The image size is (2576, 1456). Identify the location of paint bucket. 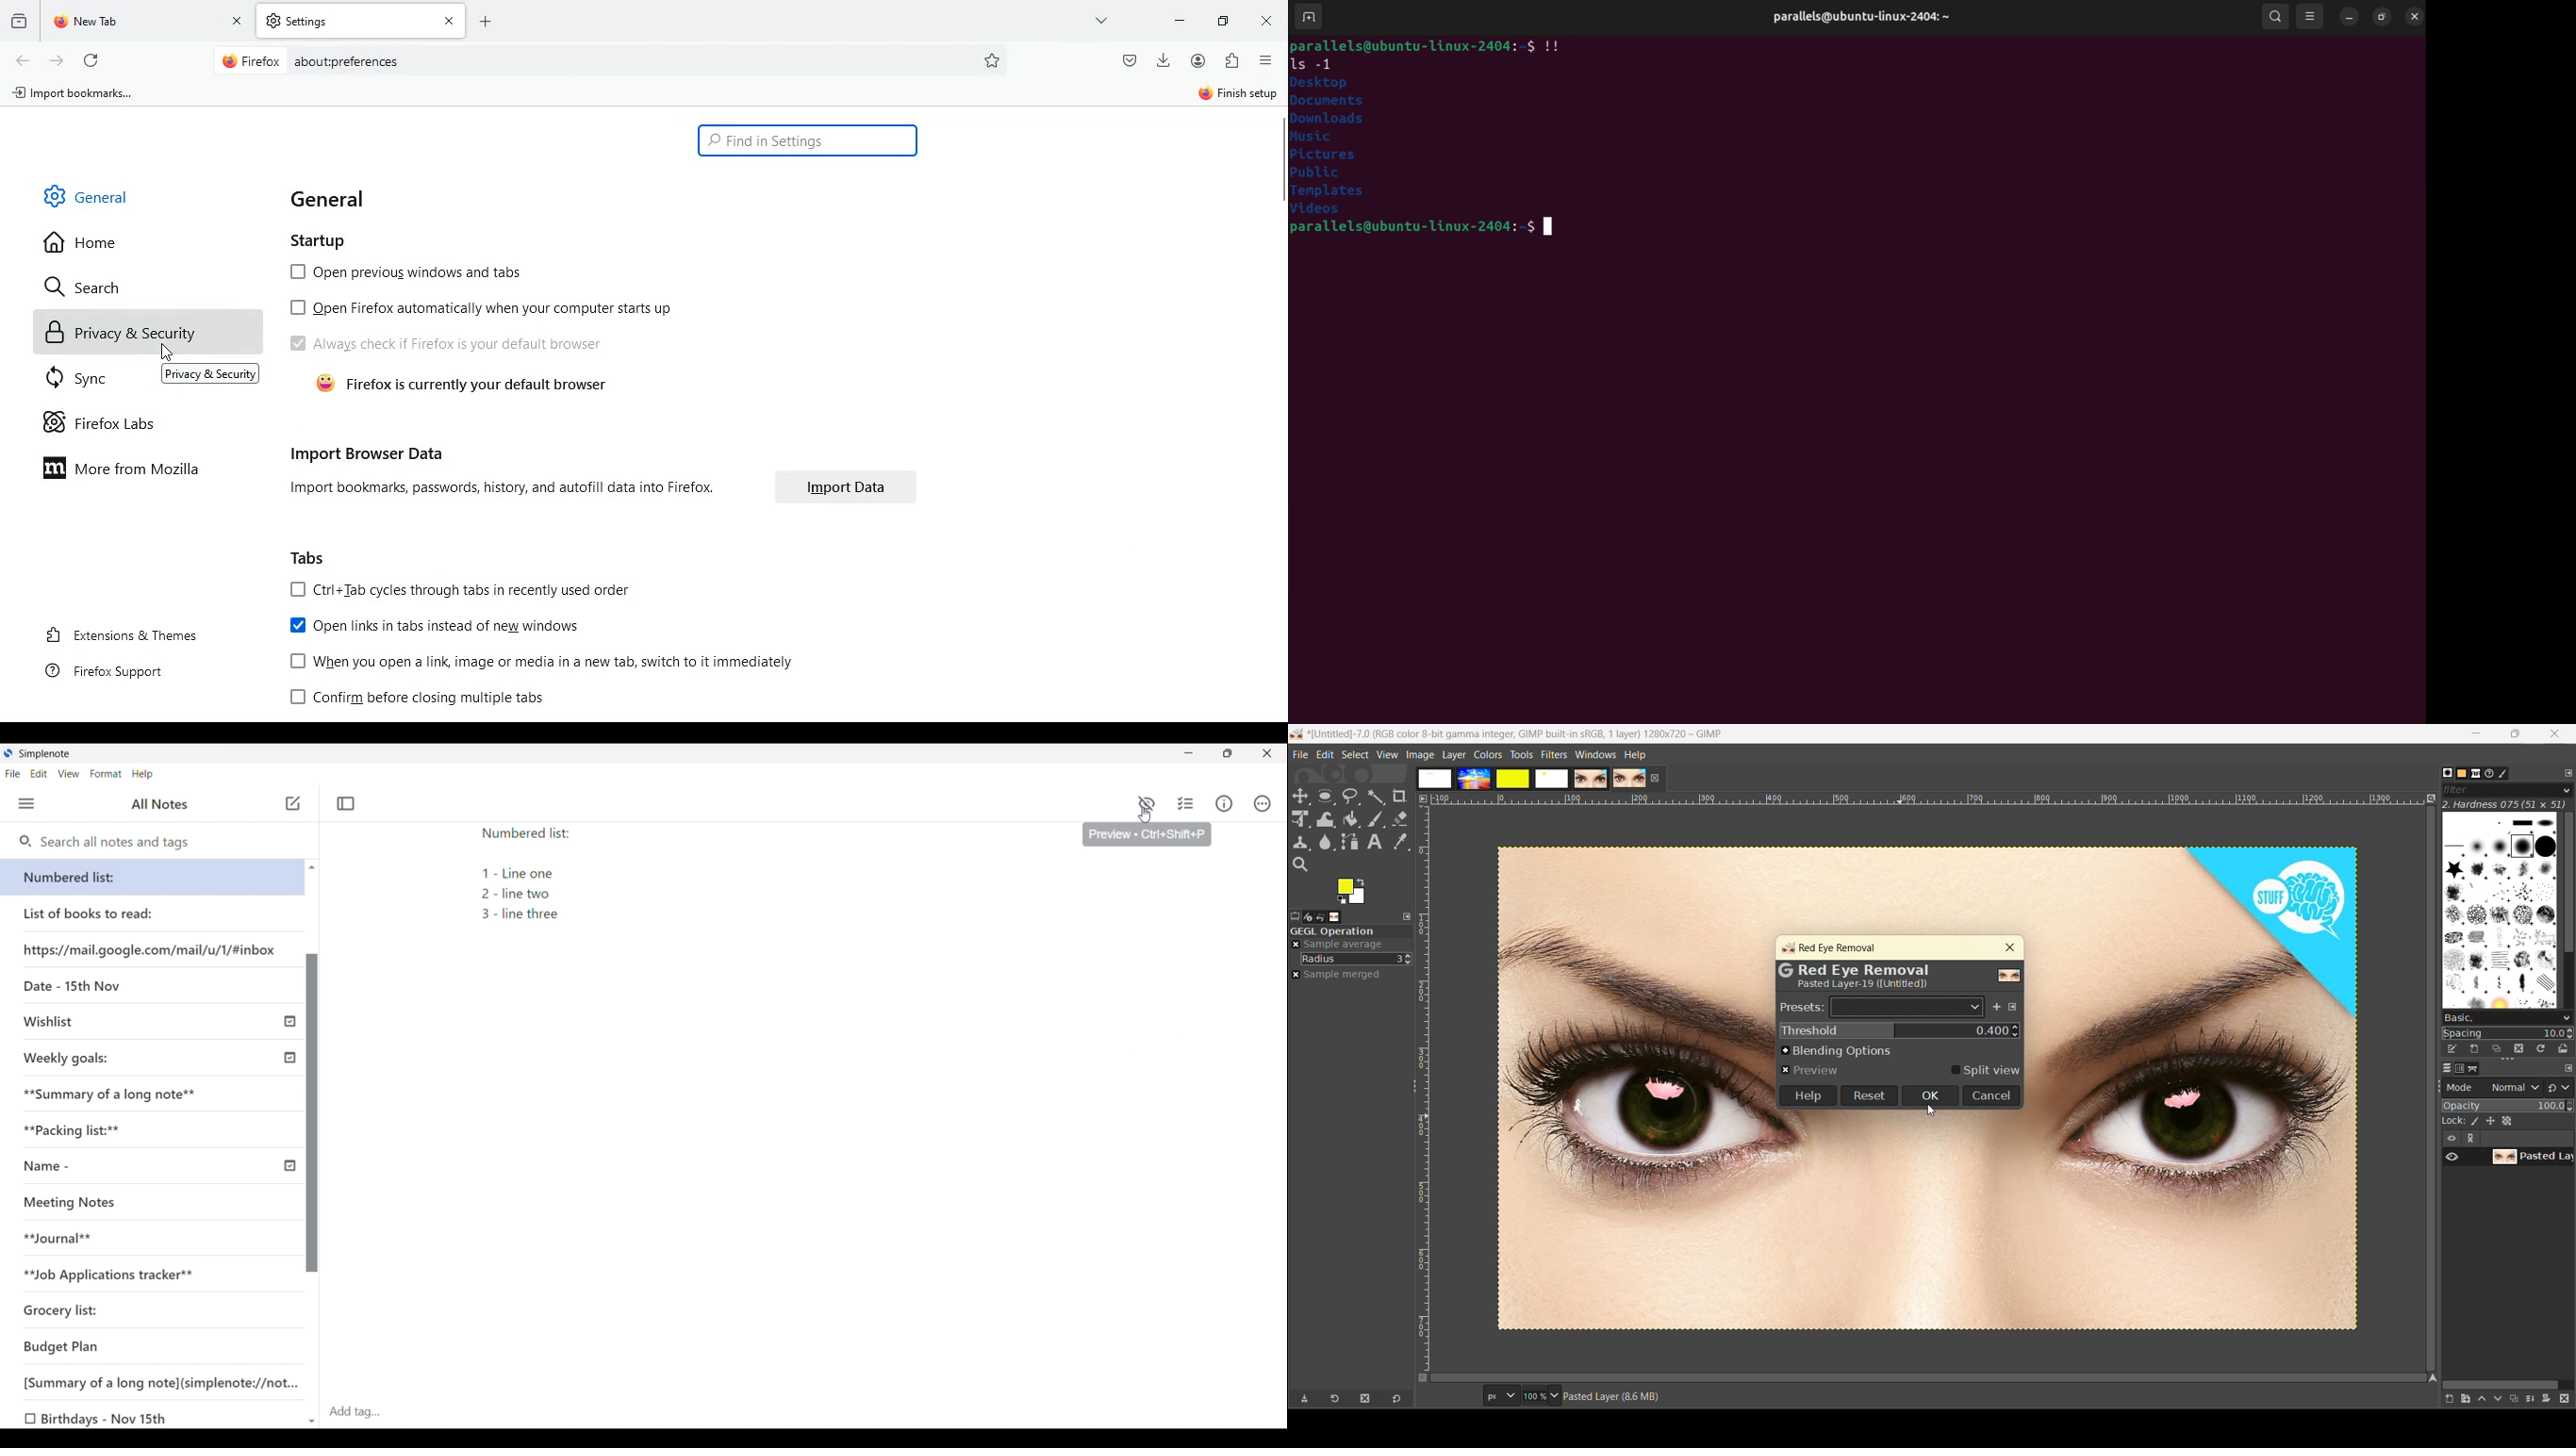
(1352, 819).